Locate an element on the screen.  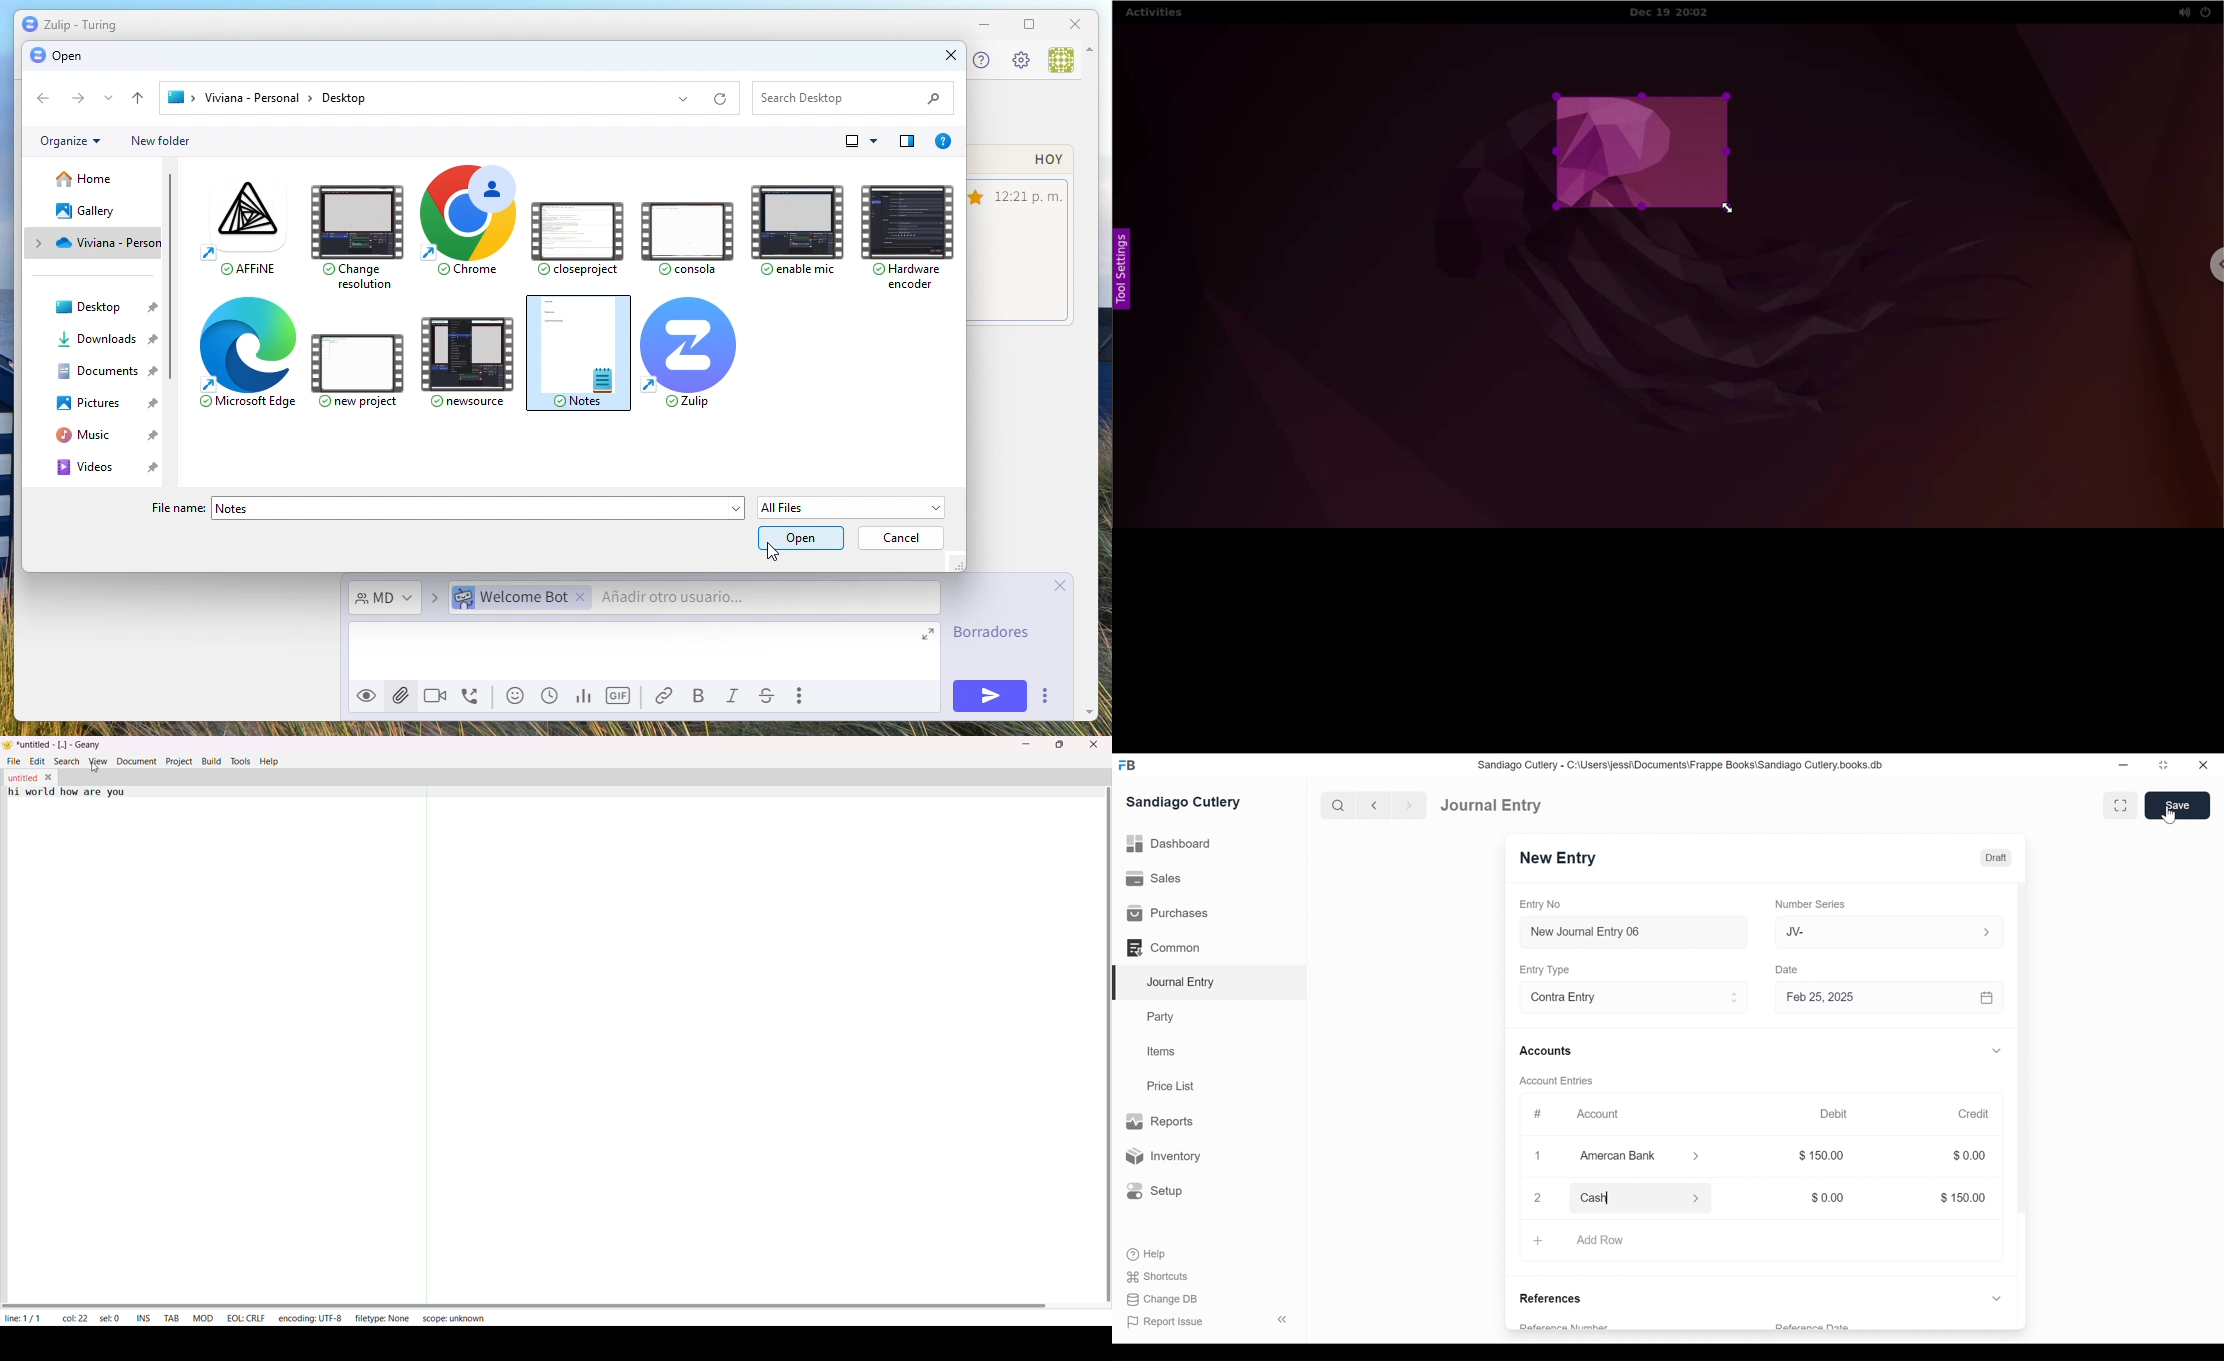
New Folder is located at coordinates (160, 141).